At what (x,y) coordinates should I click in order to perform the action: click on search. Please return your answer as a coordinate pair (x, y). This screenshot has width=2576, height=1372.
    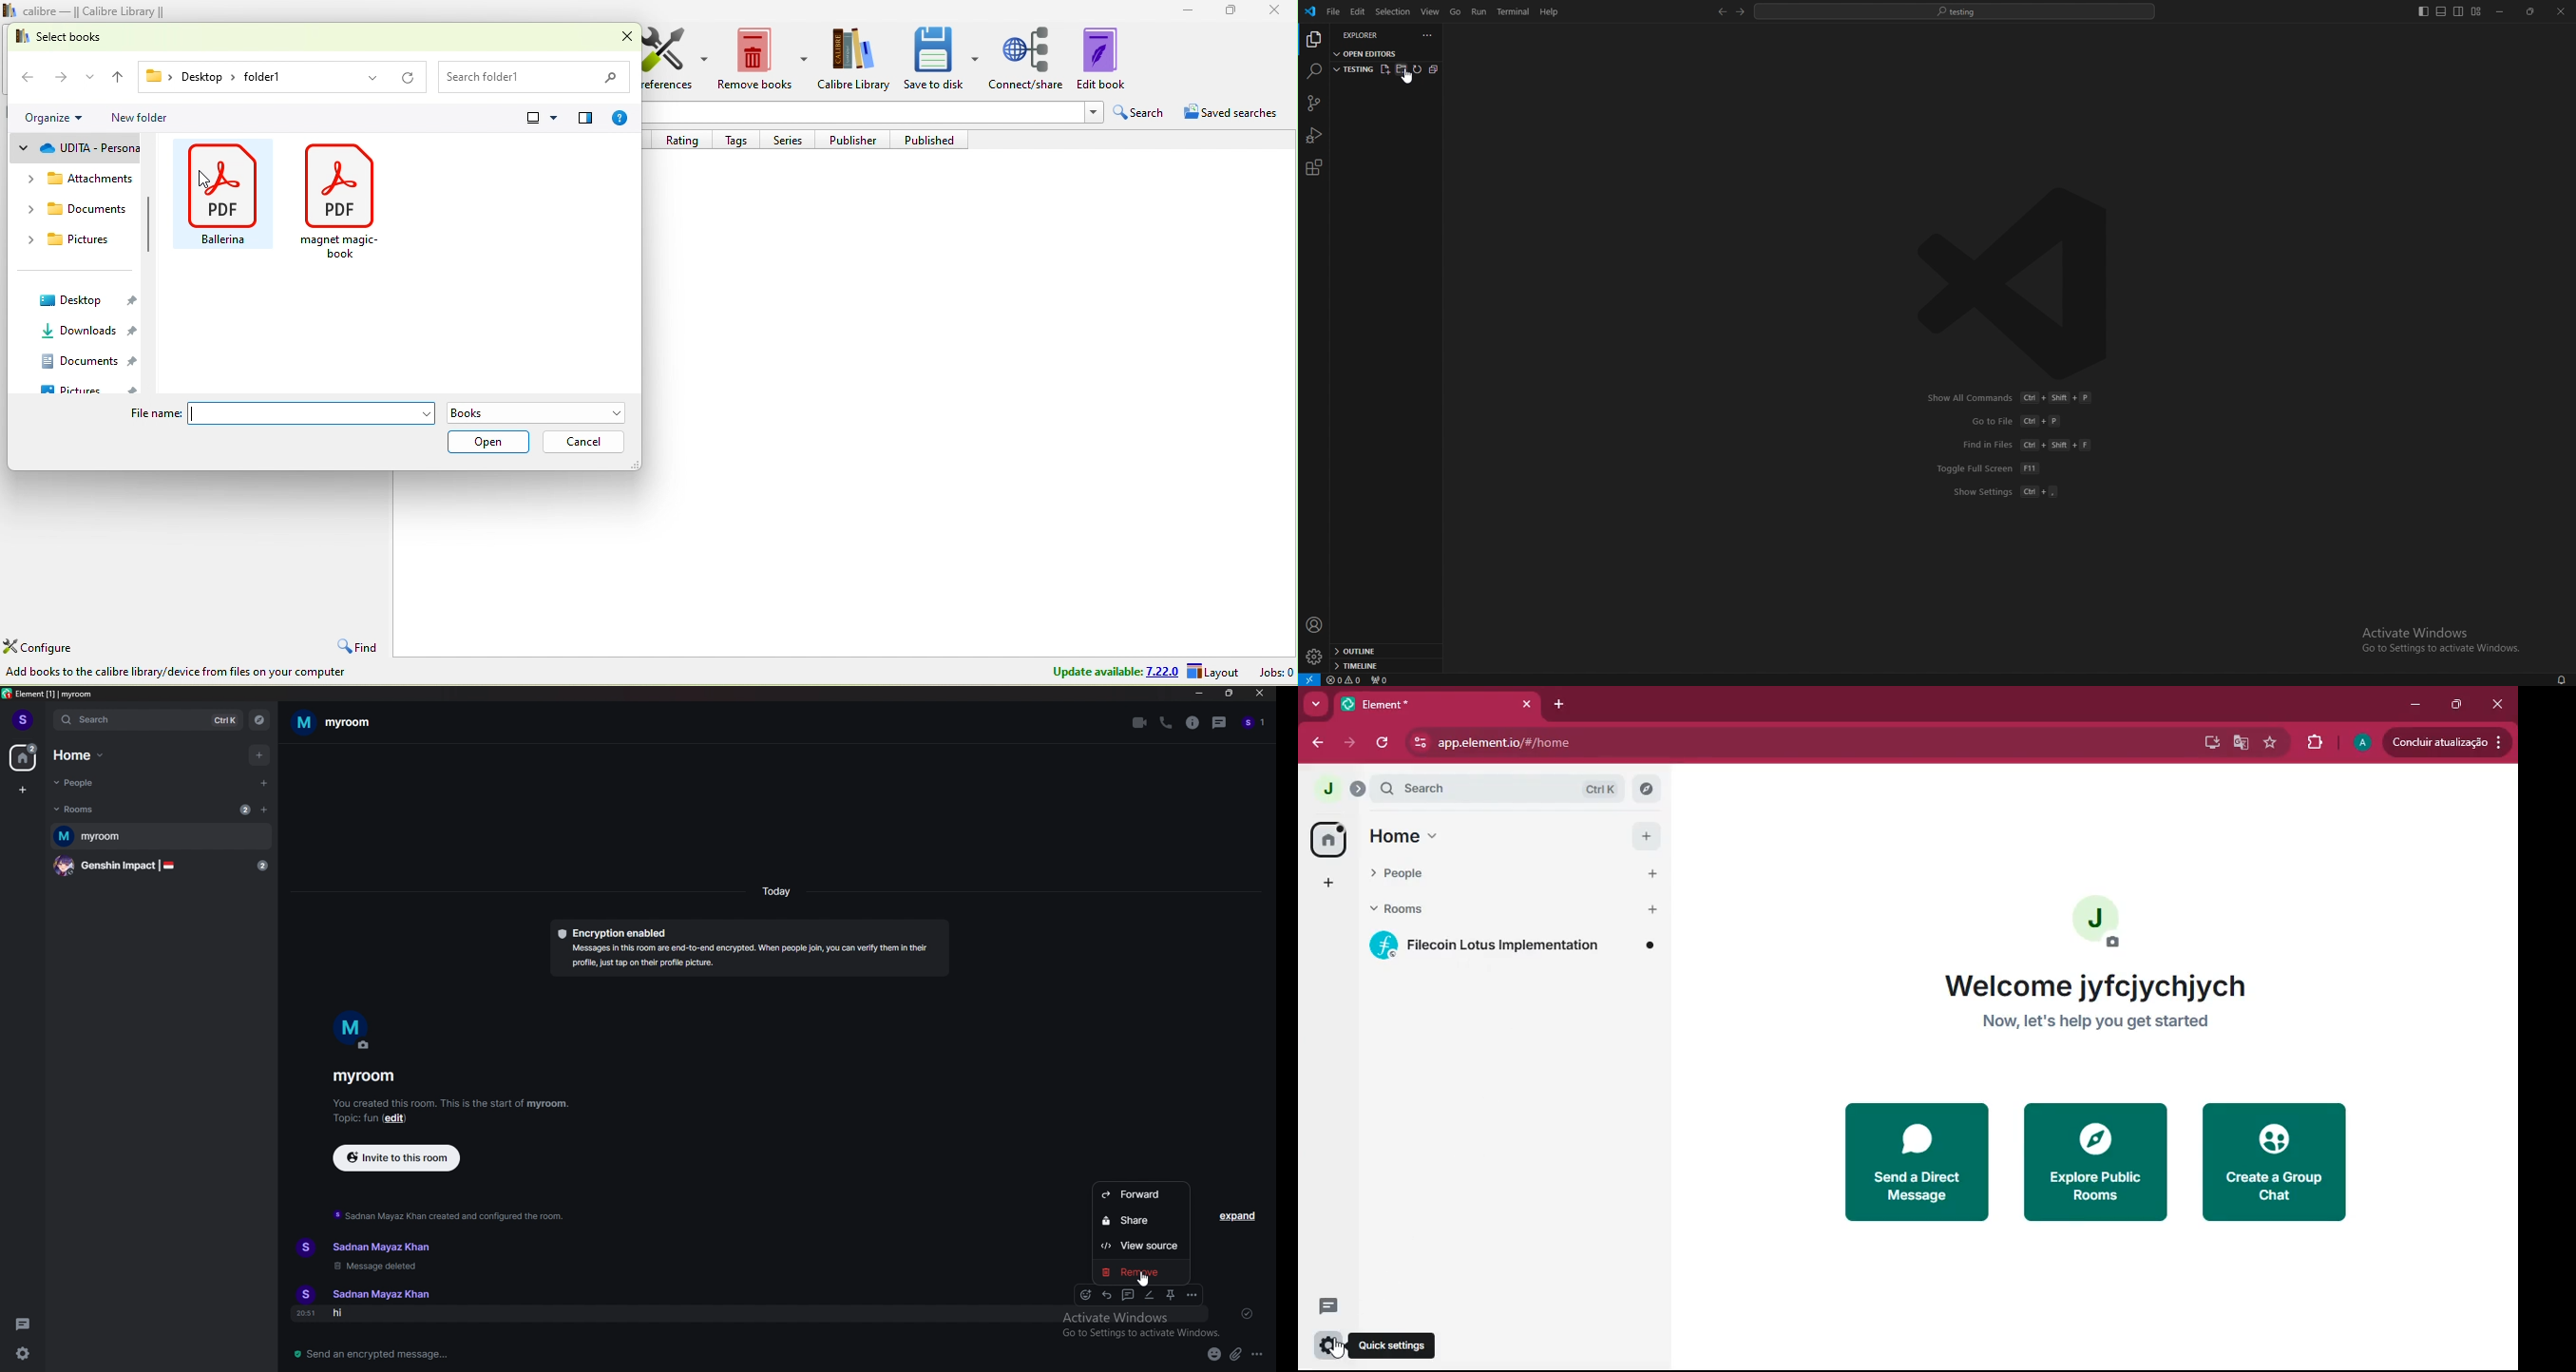
    Looking at the image, I should click on (1504, 790).